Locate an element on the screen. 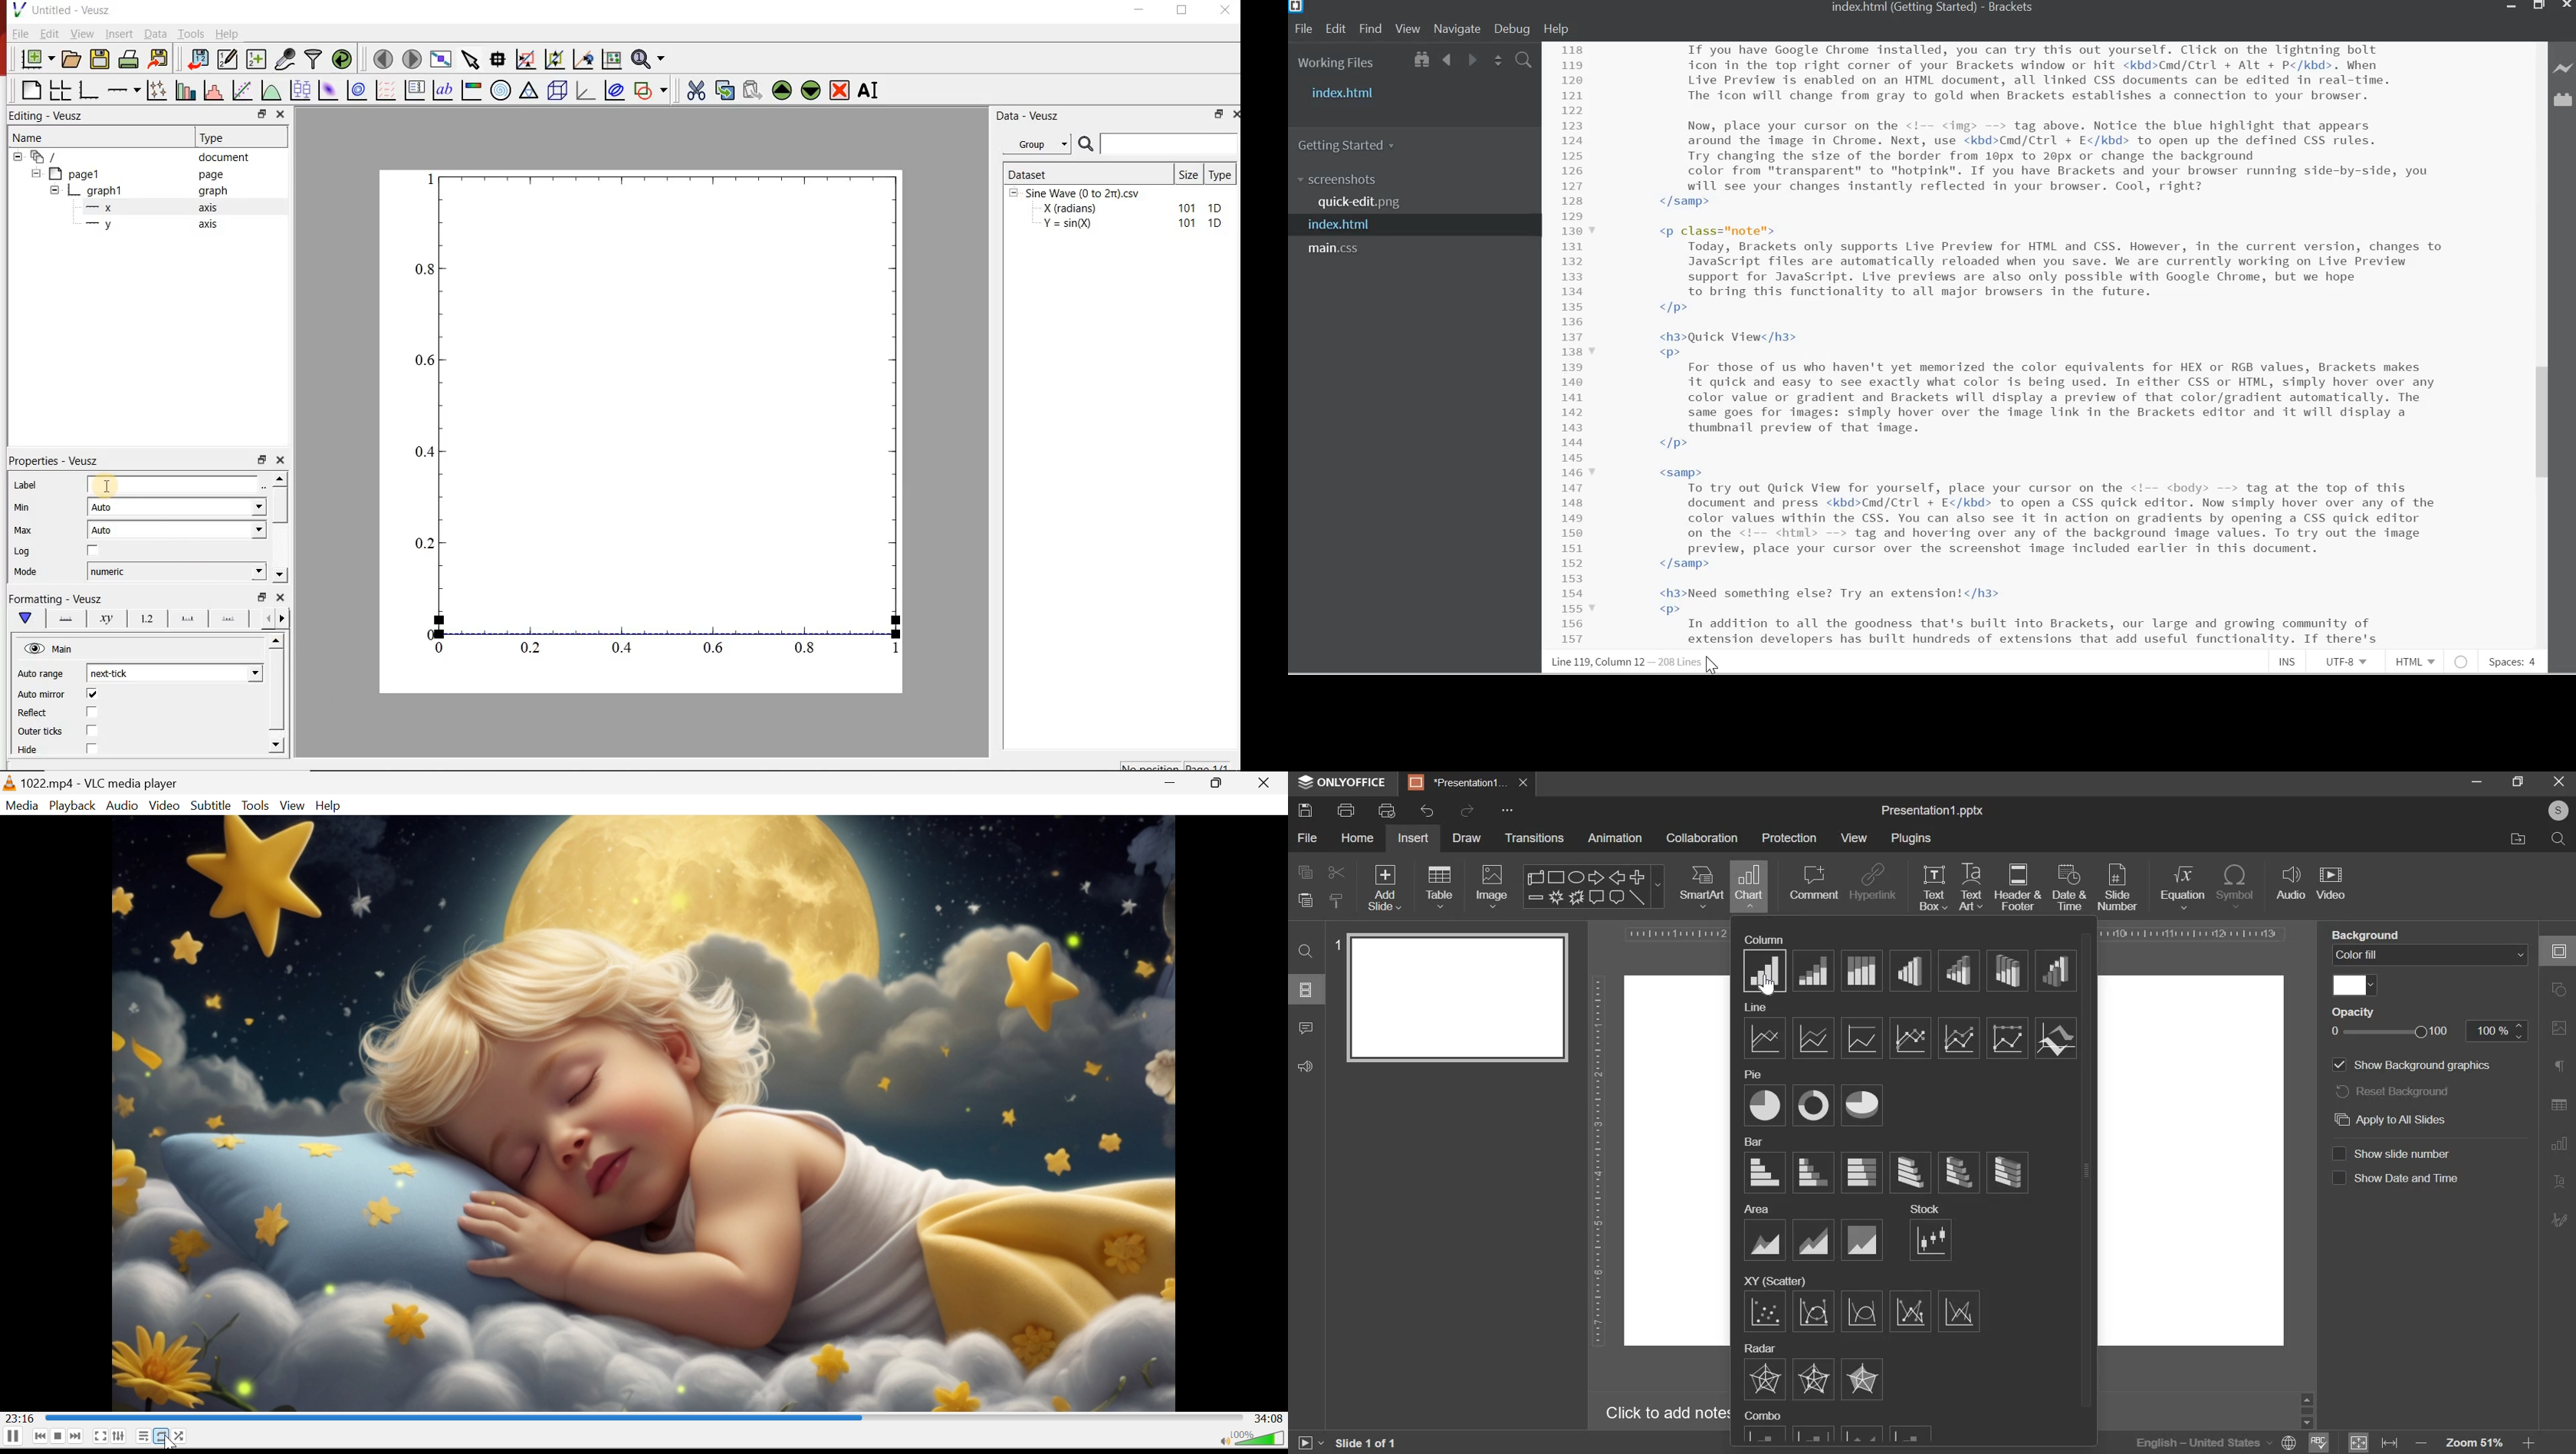 This screenshot has width=2576, height=1456. 3d graph is located at coordinates (586, 89).